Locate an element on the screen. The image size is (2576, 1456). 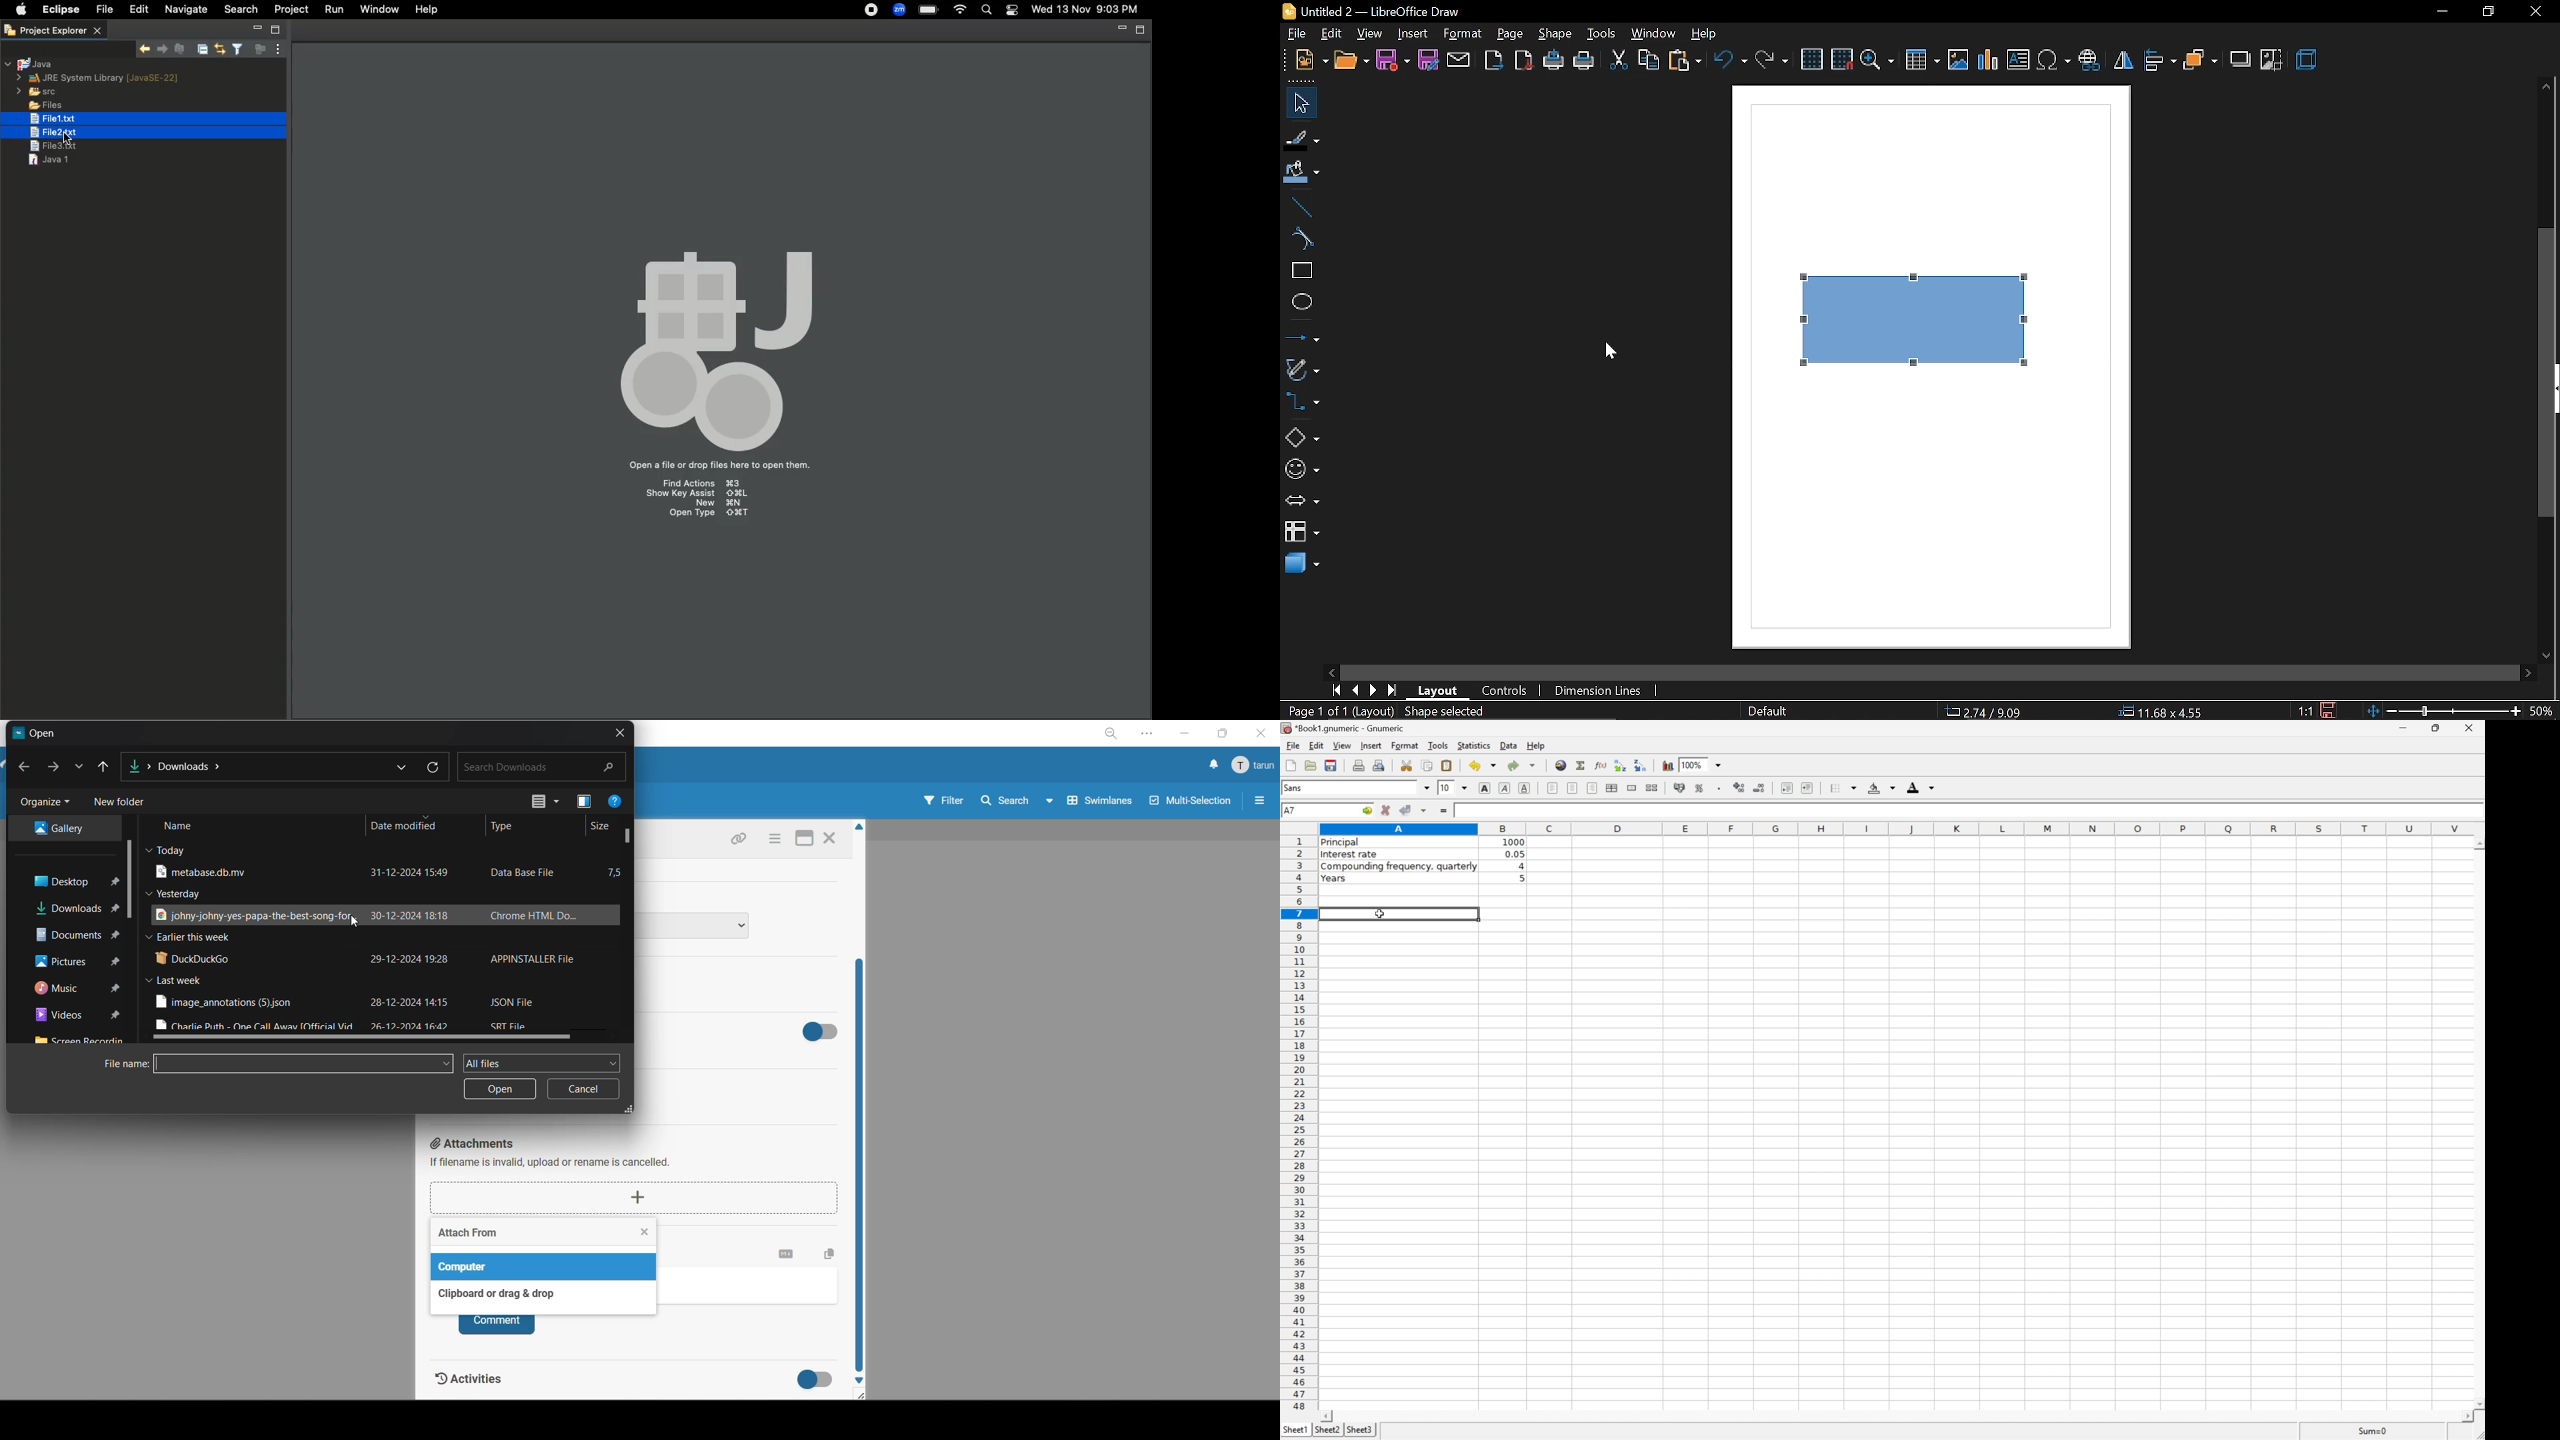
Selected files is located at coordinates (114, 121).